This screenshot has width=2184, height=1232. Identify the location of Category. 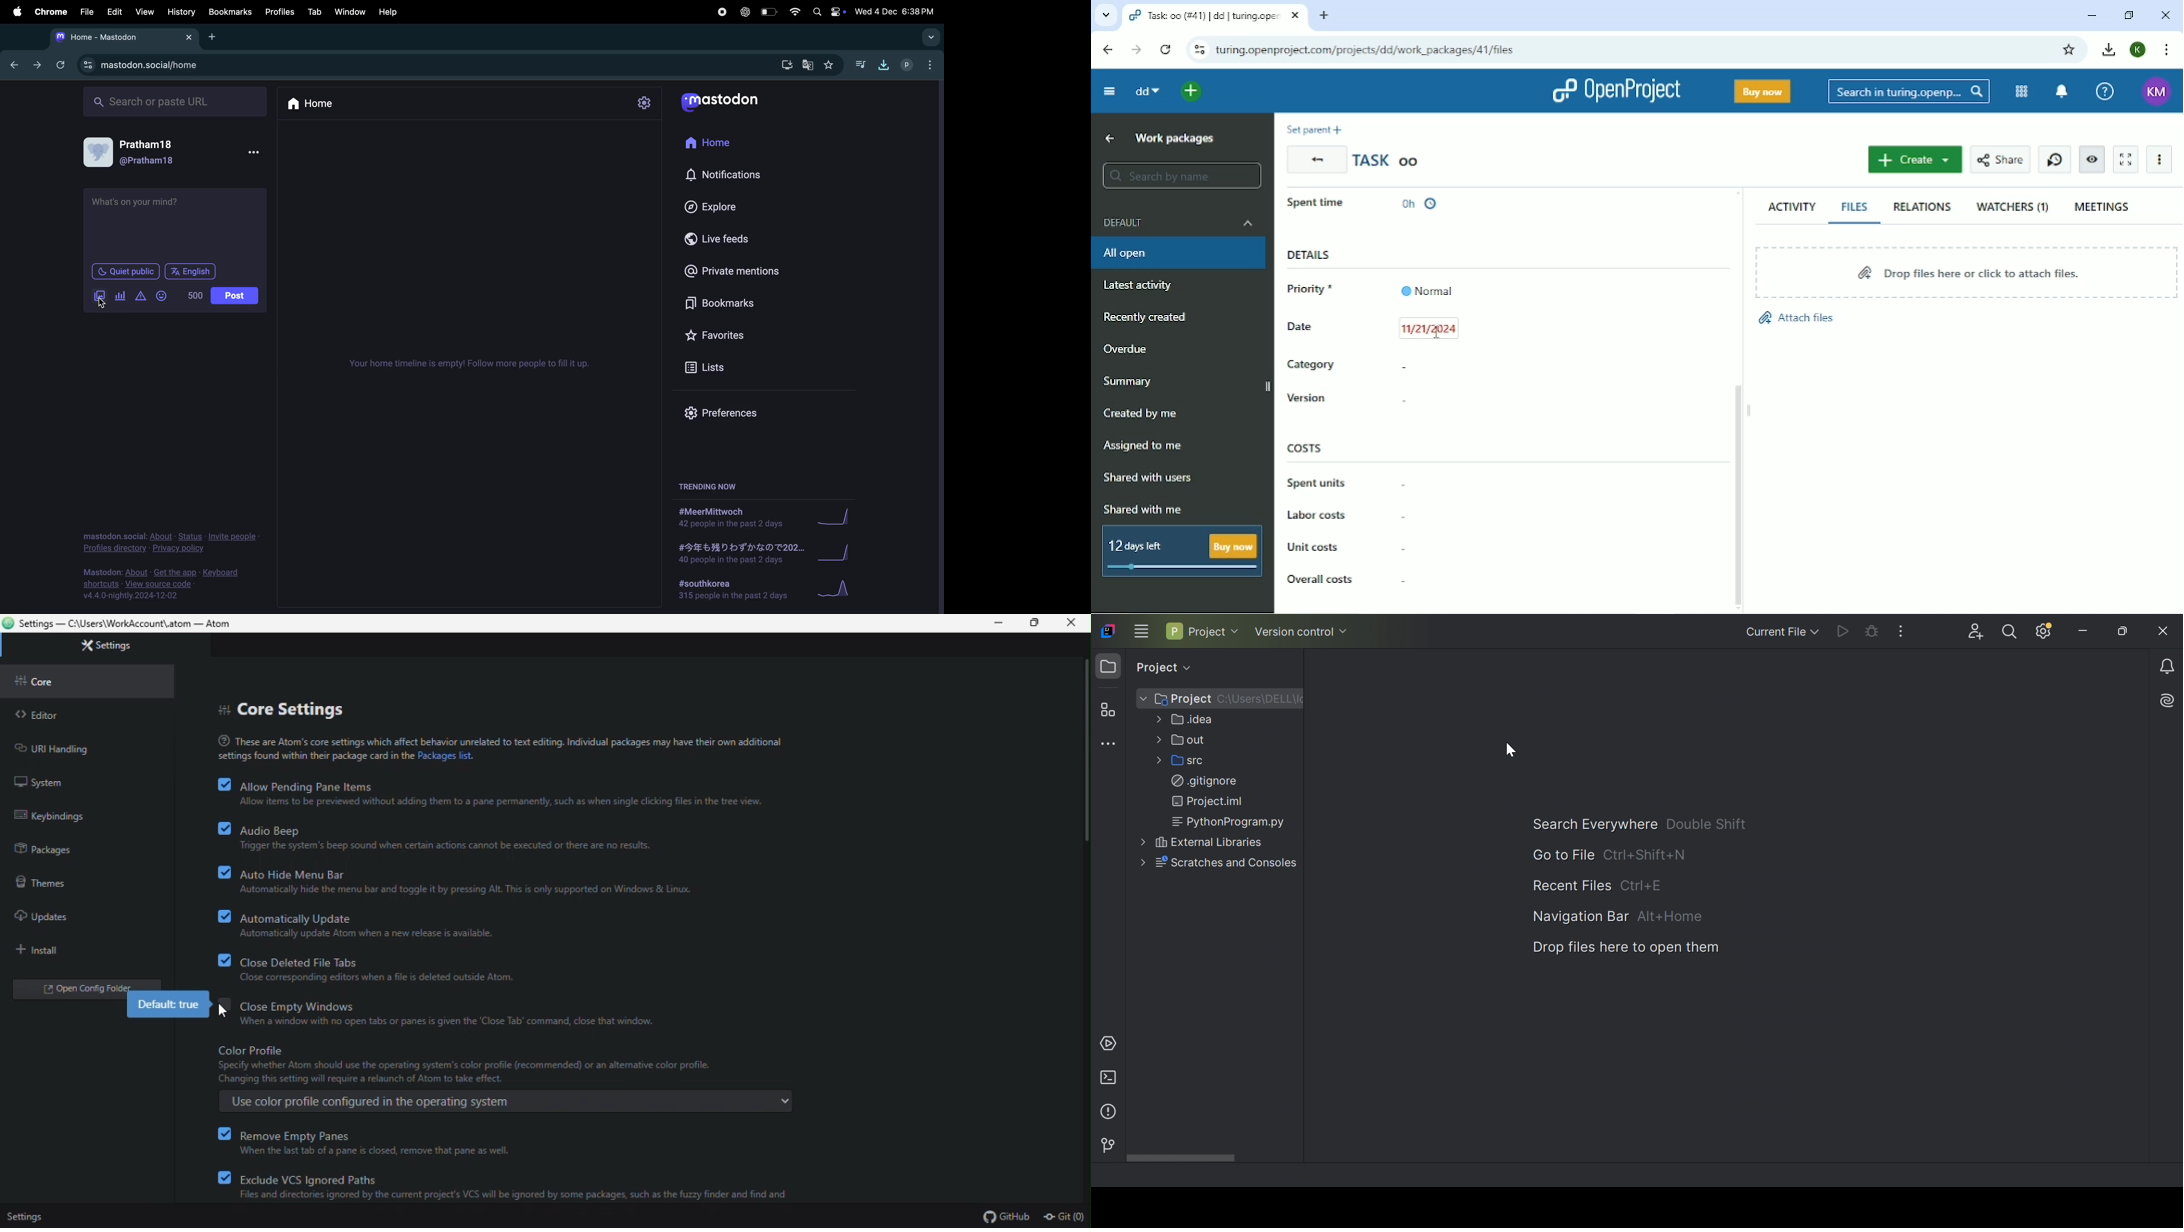
(1312, 364).